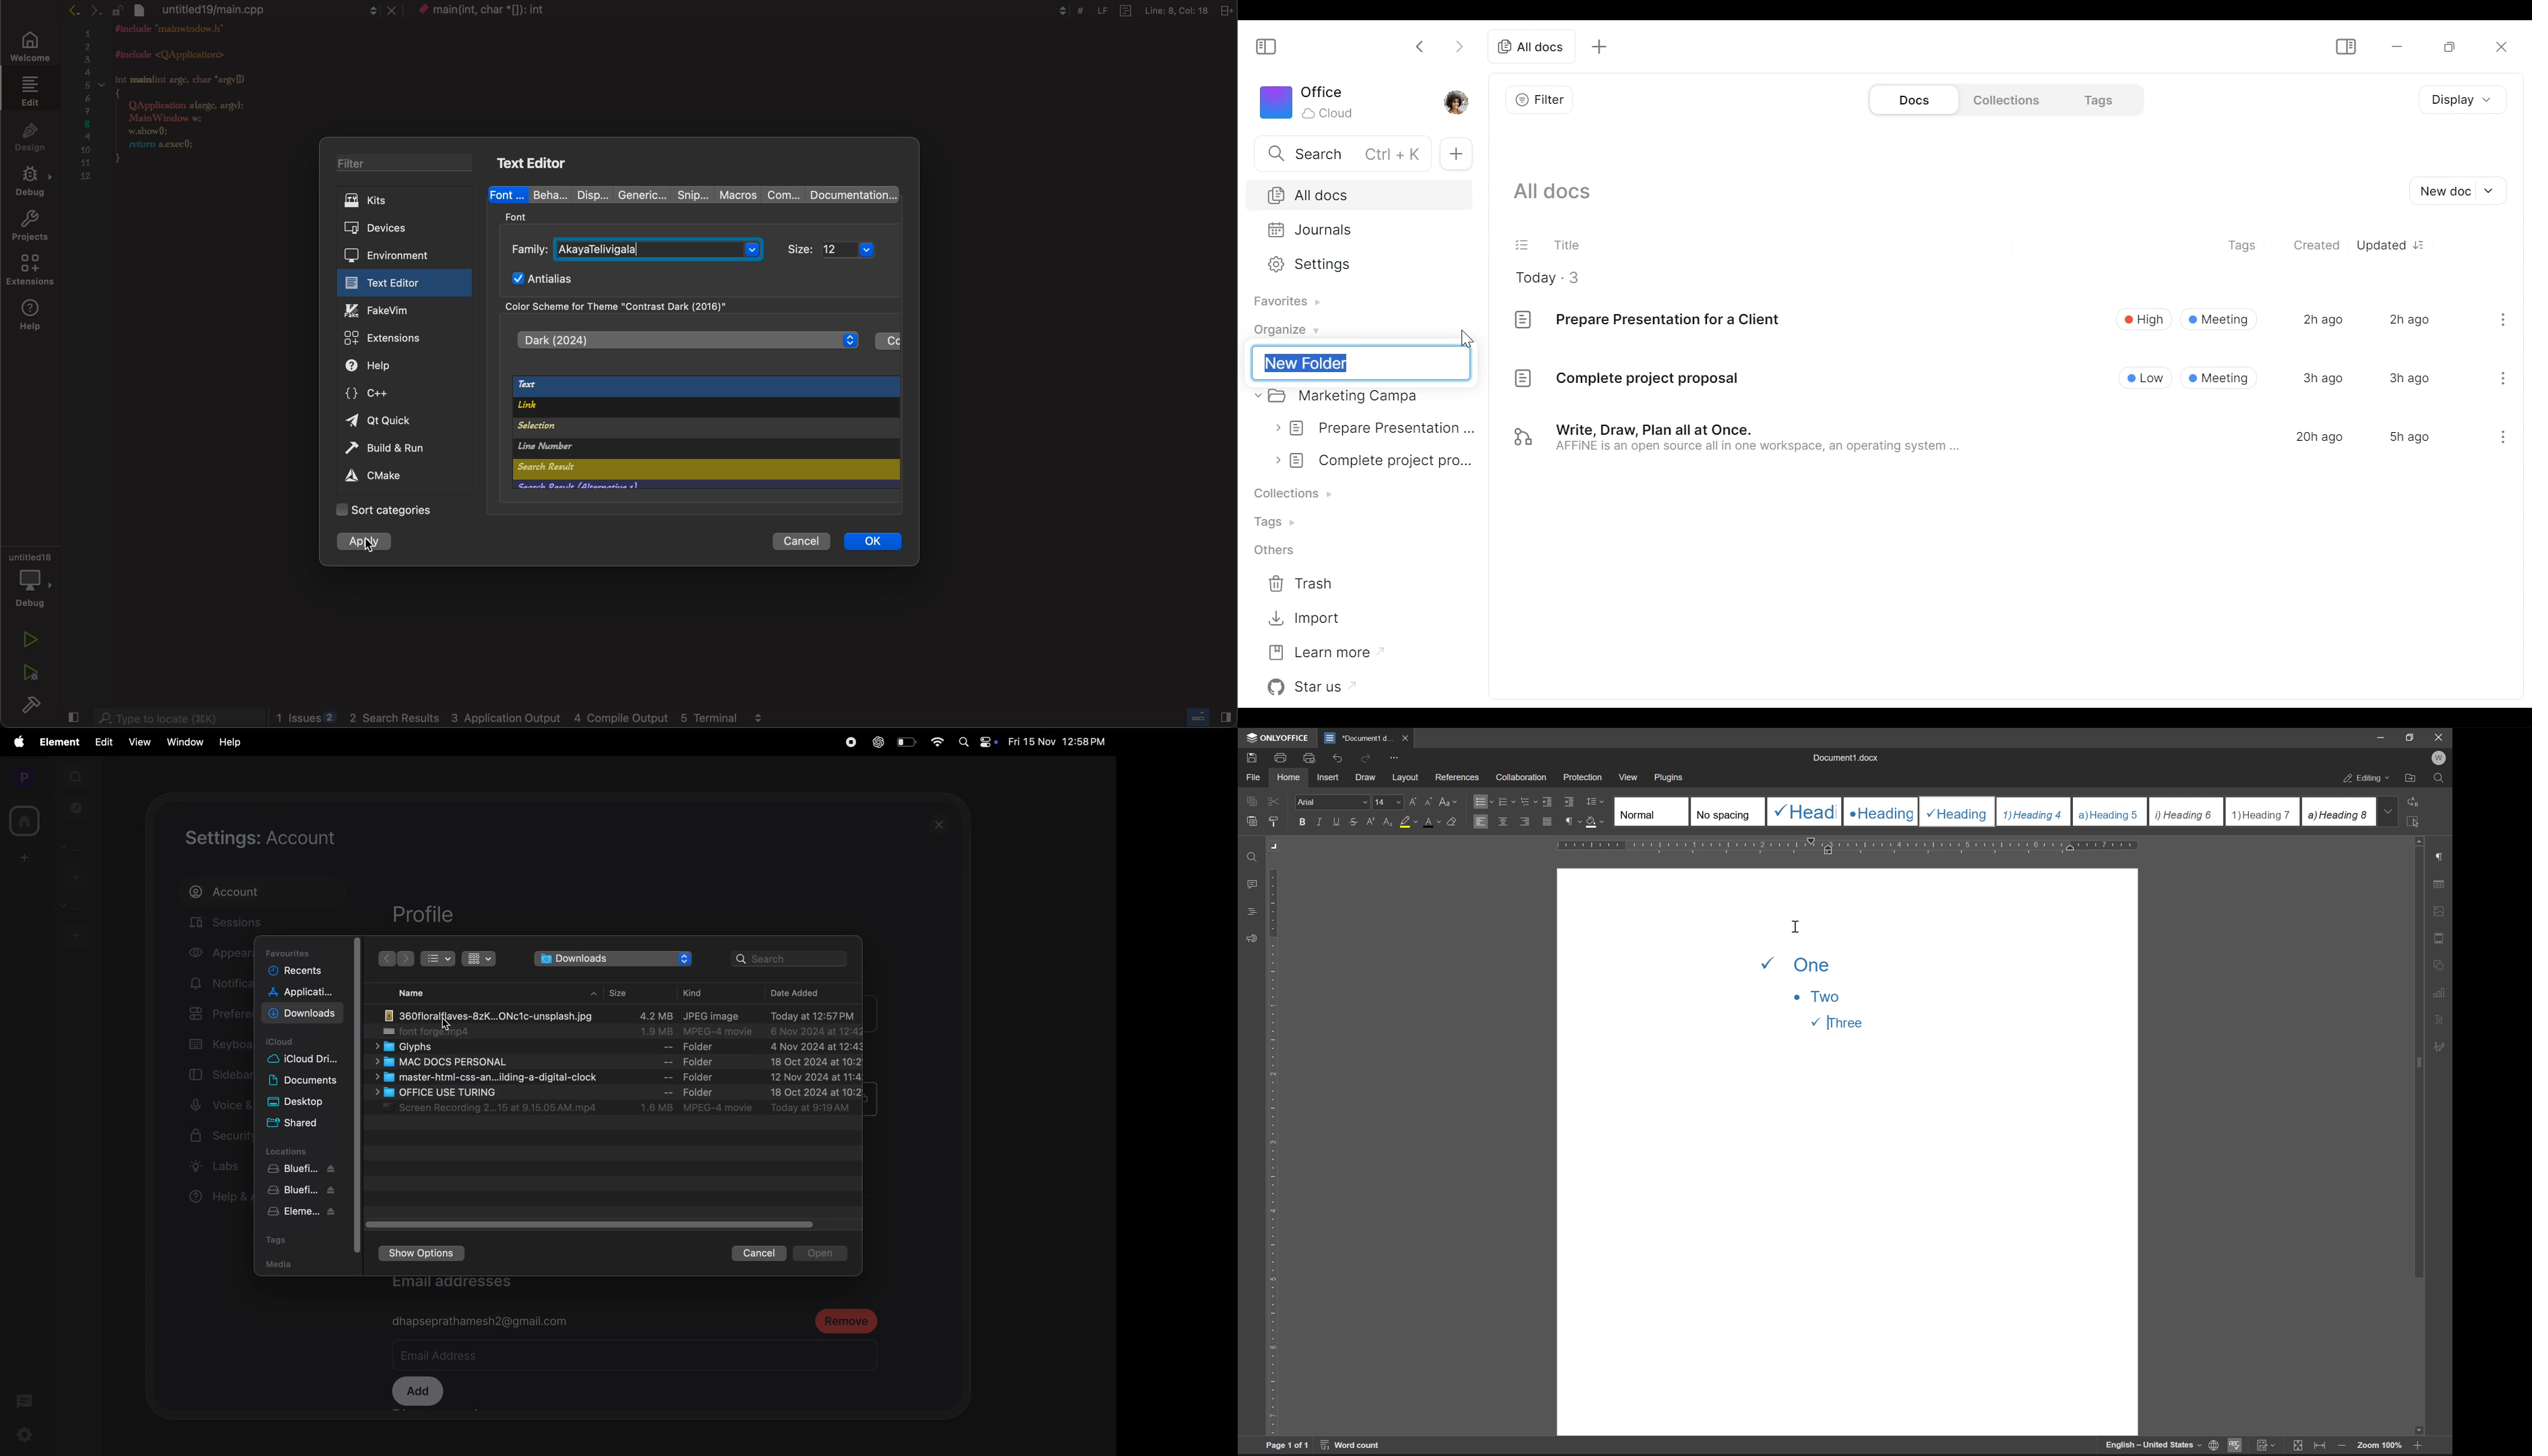  I want to click on 2h ago, so click(2409, 318).